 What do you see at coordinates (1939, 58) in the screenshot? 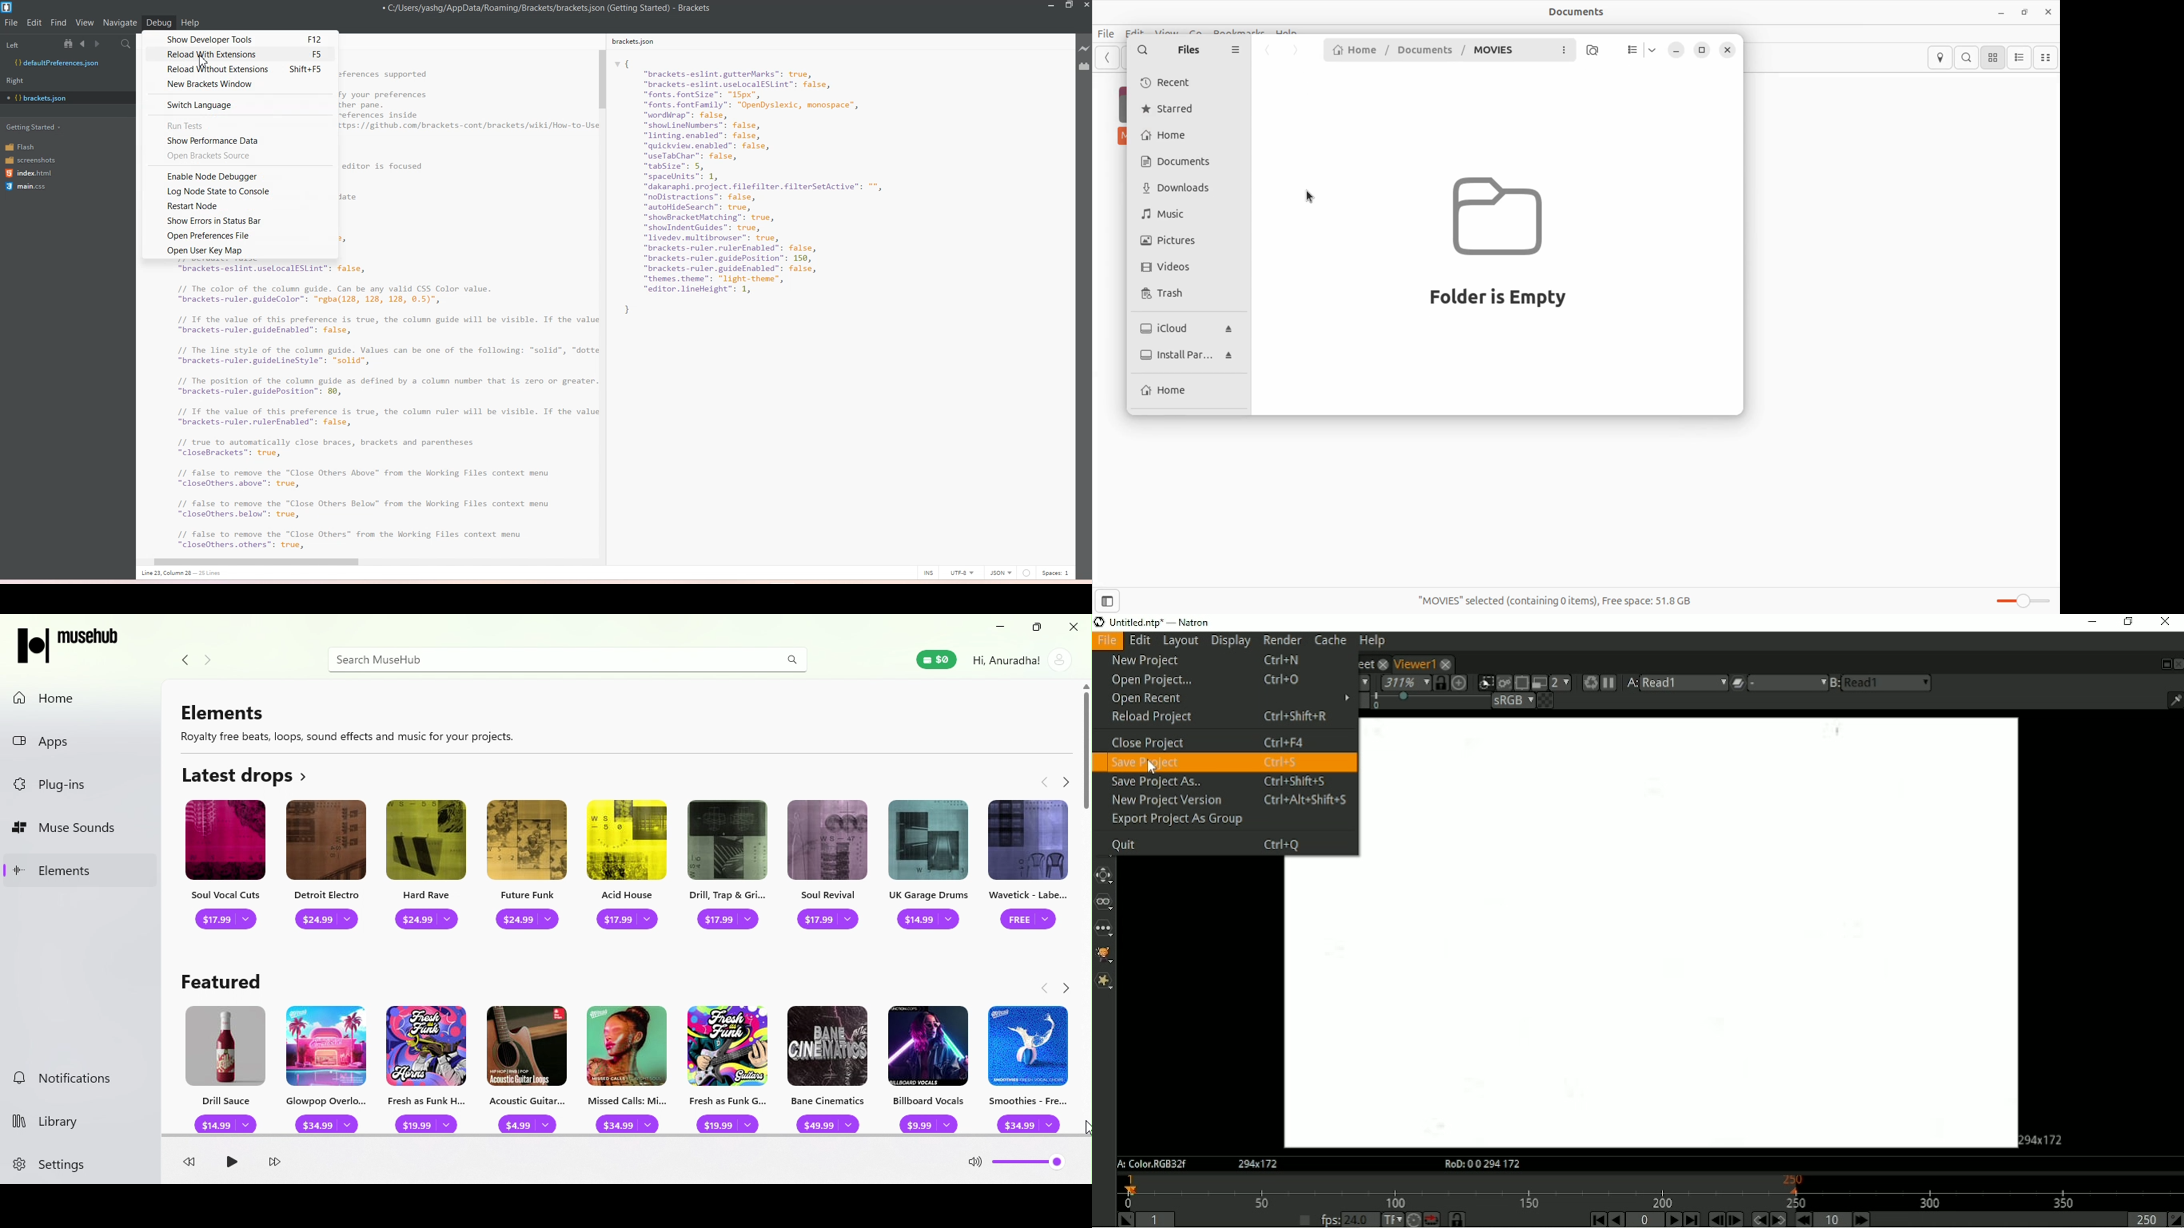
I see `location` at bounding box center [1939, 58].